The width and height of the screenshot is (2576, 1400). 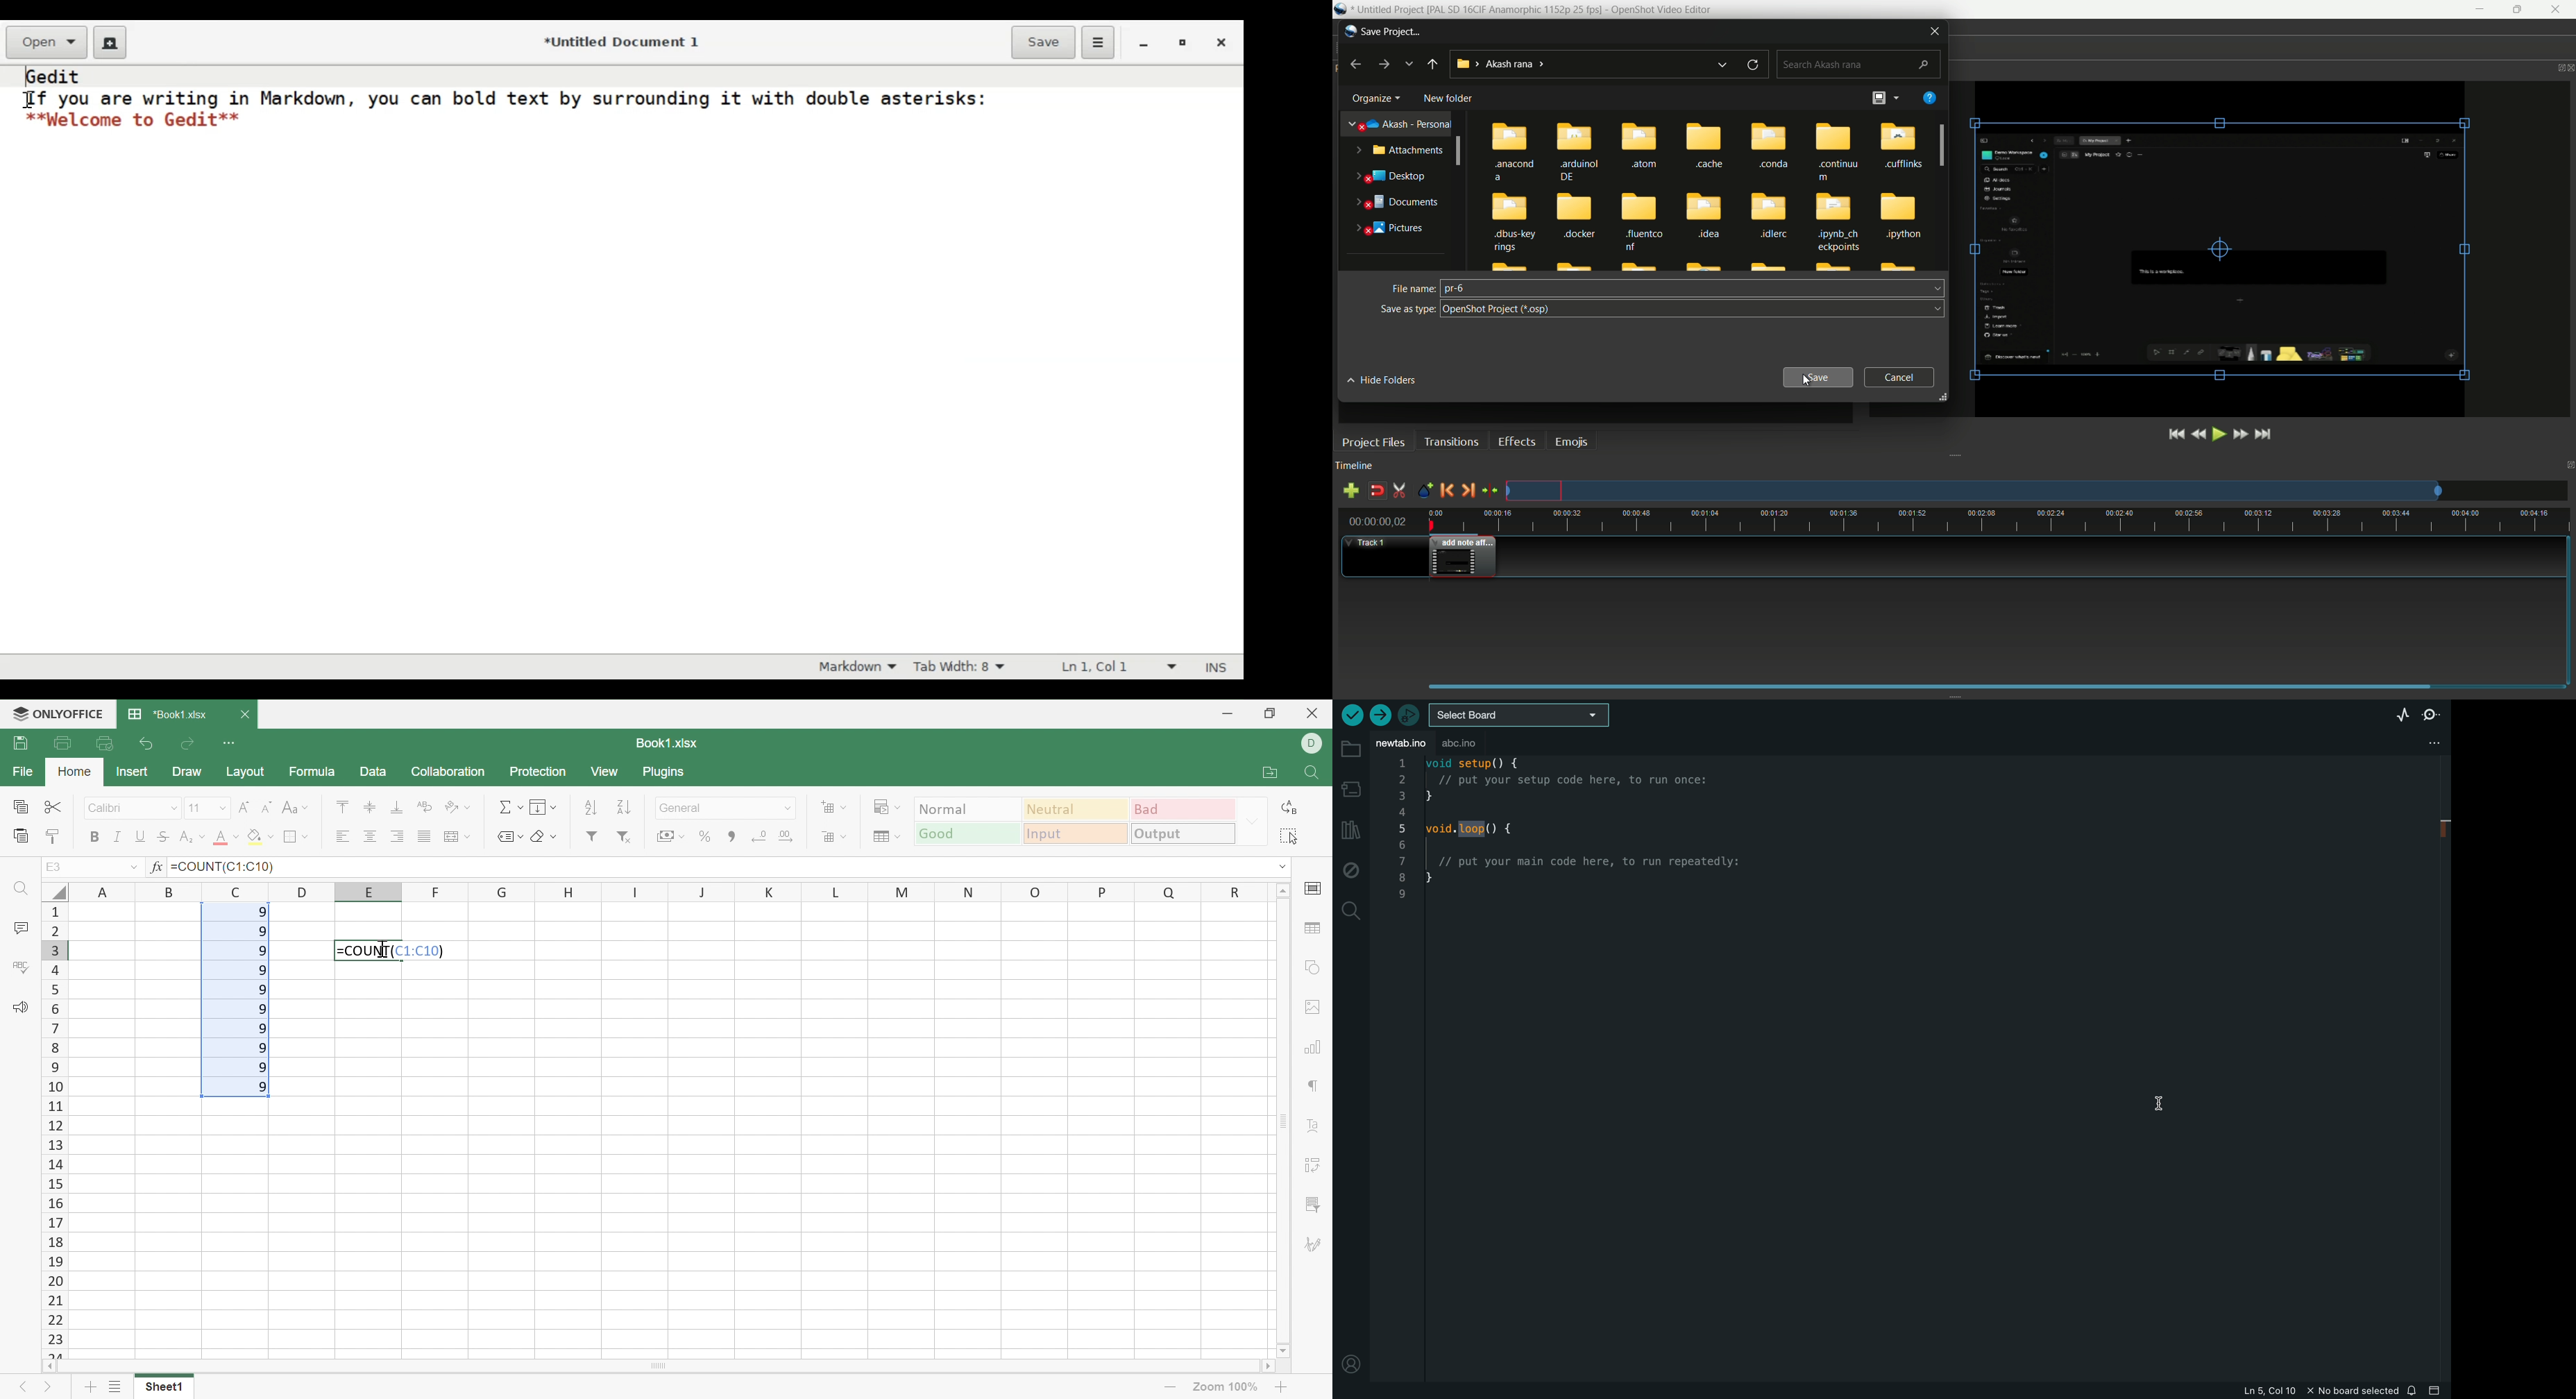 I want to click on save, so click(x=1820, y=378).